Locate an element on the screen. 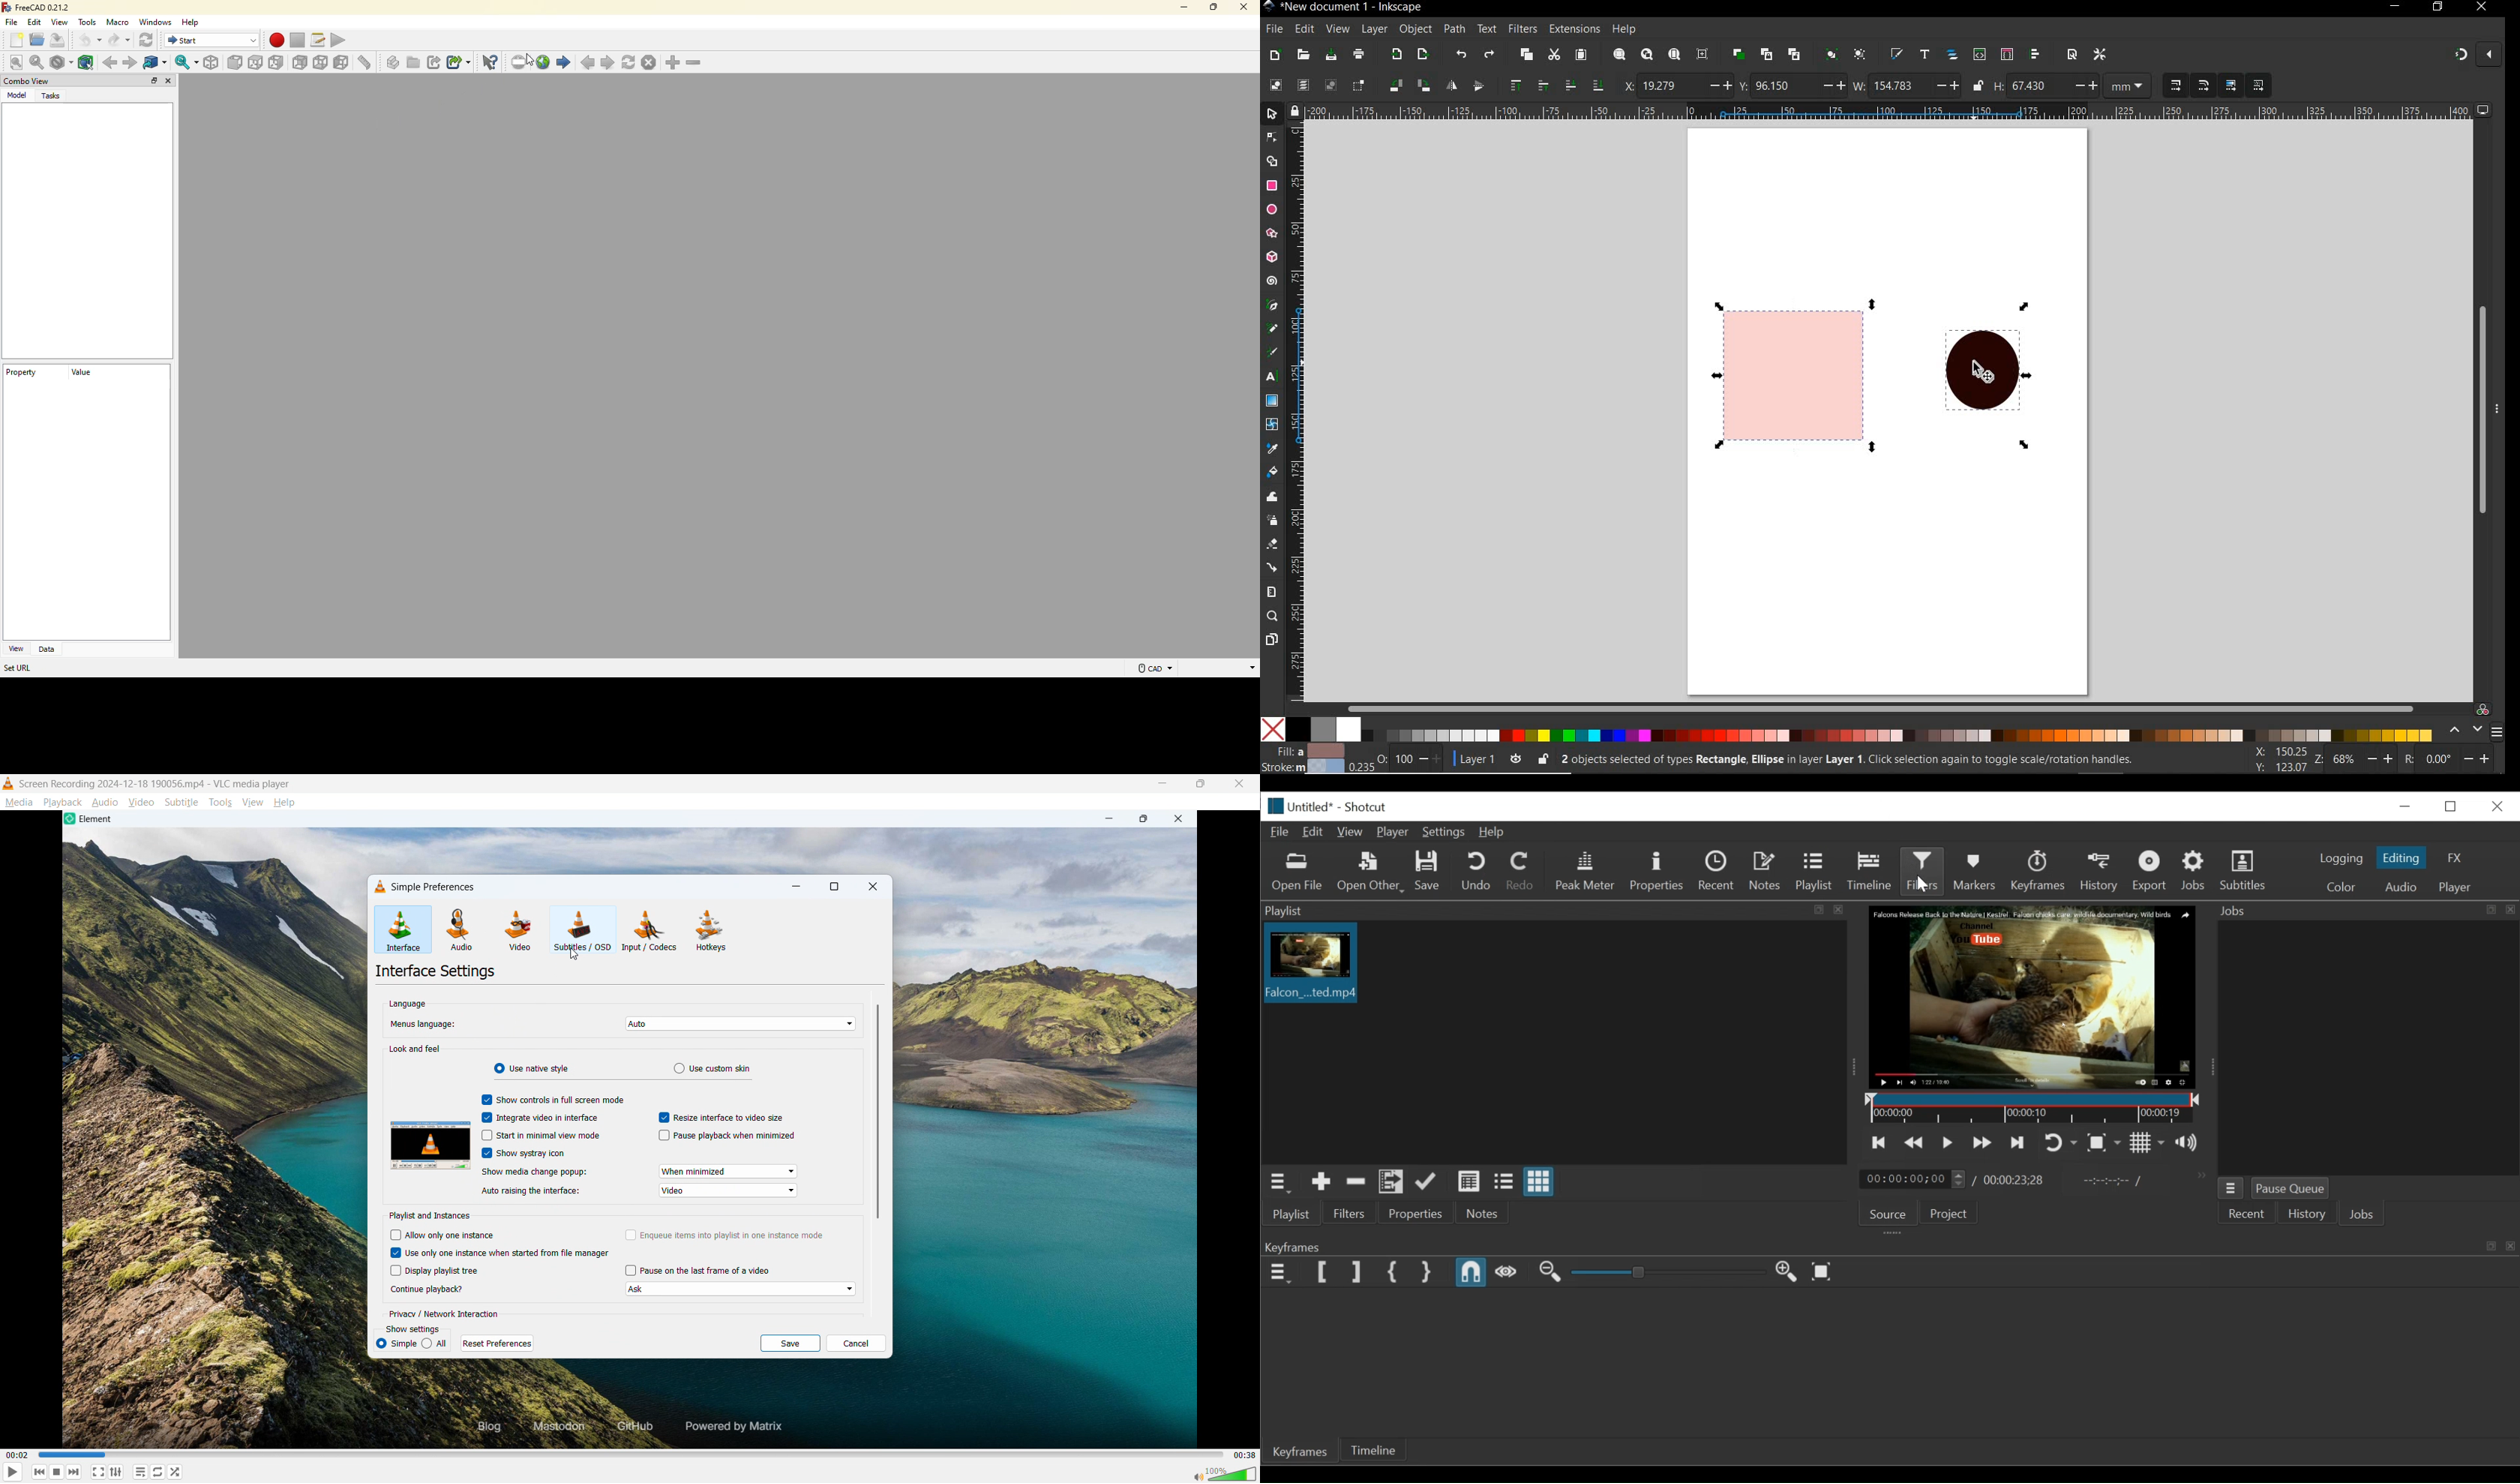  duplicate is located at coordinates (1740, 55).